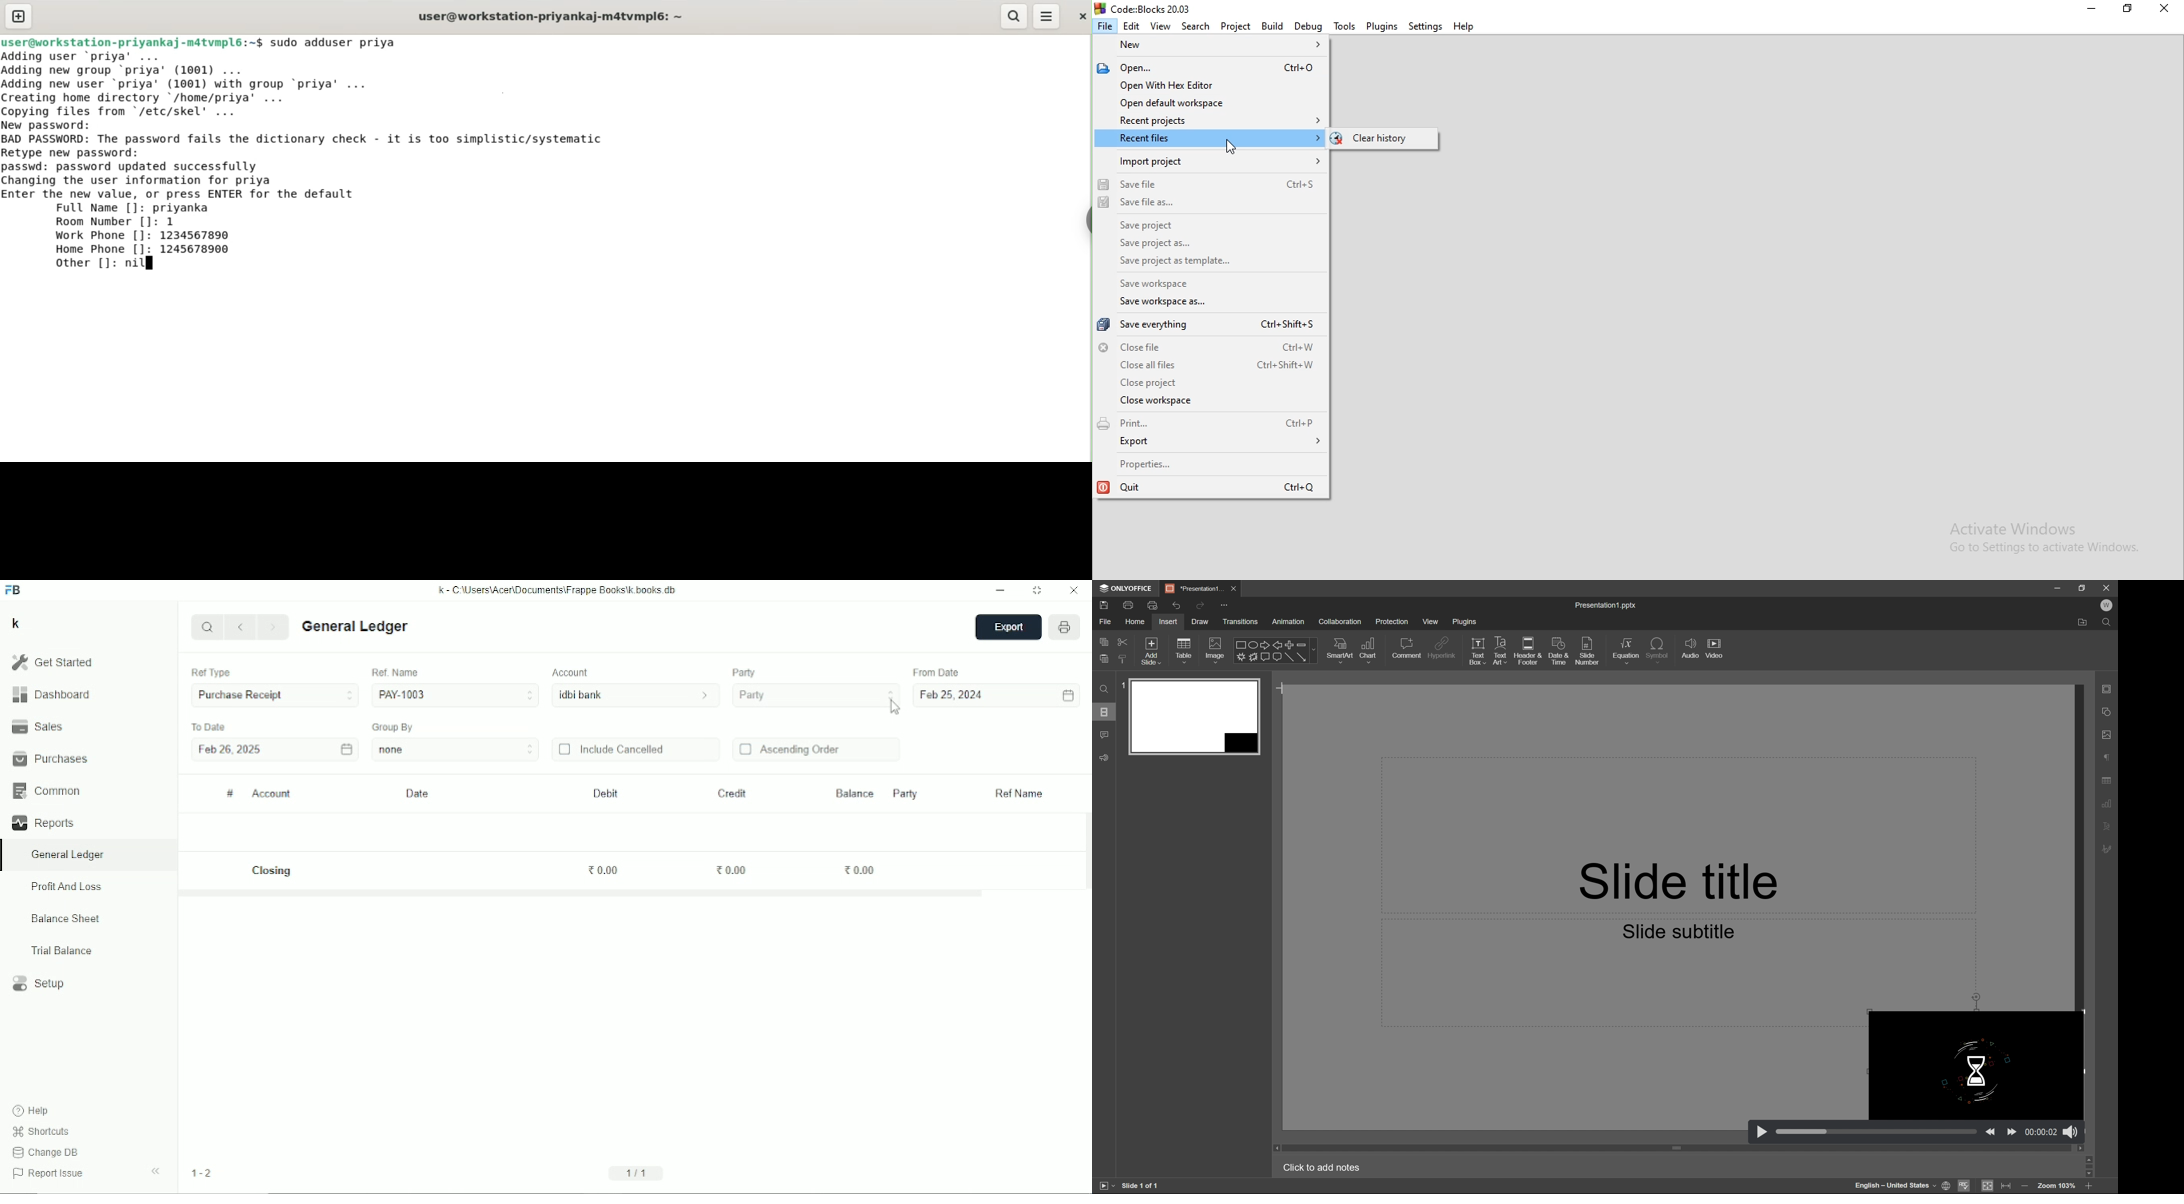  I want to click on Setup, so click(40, 984).